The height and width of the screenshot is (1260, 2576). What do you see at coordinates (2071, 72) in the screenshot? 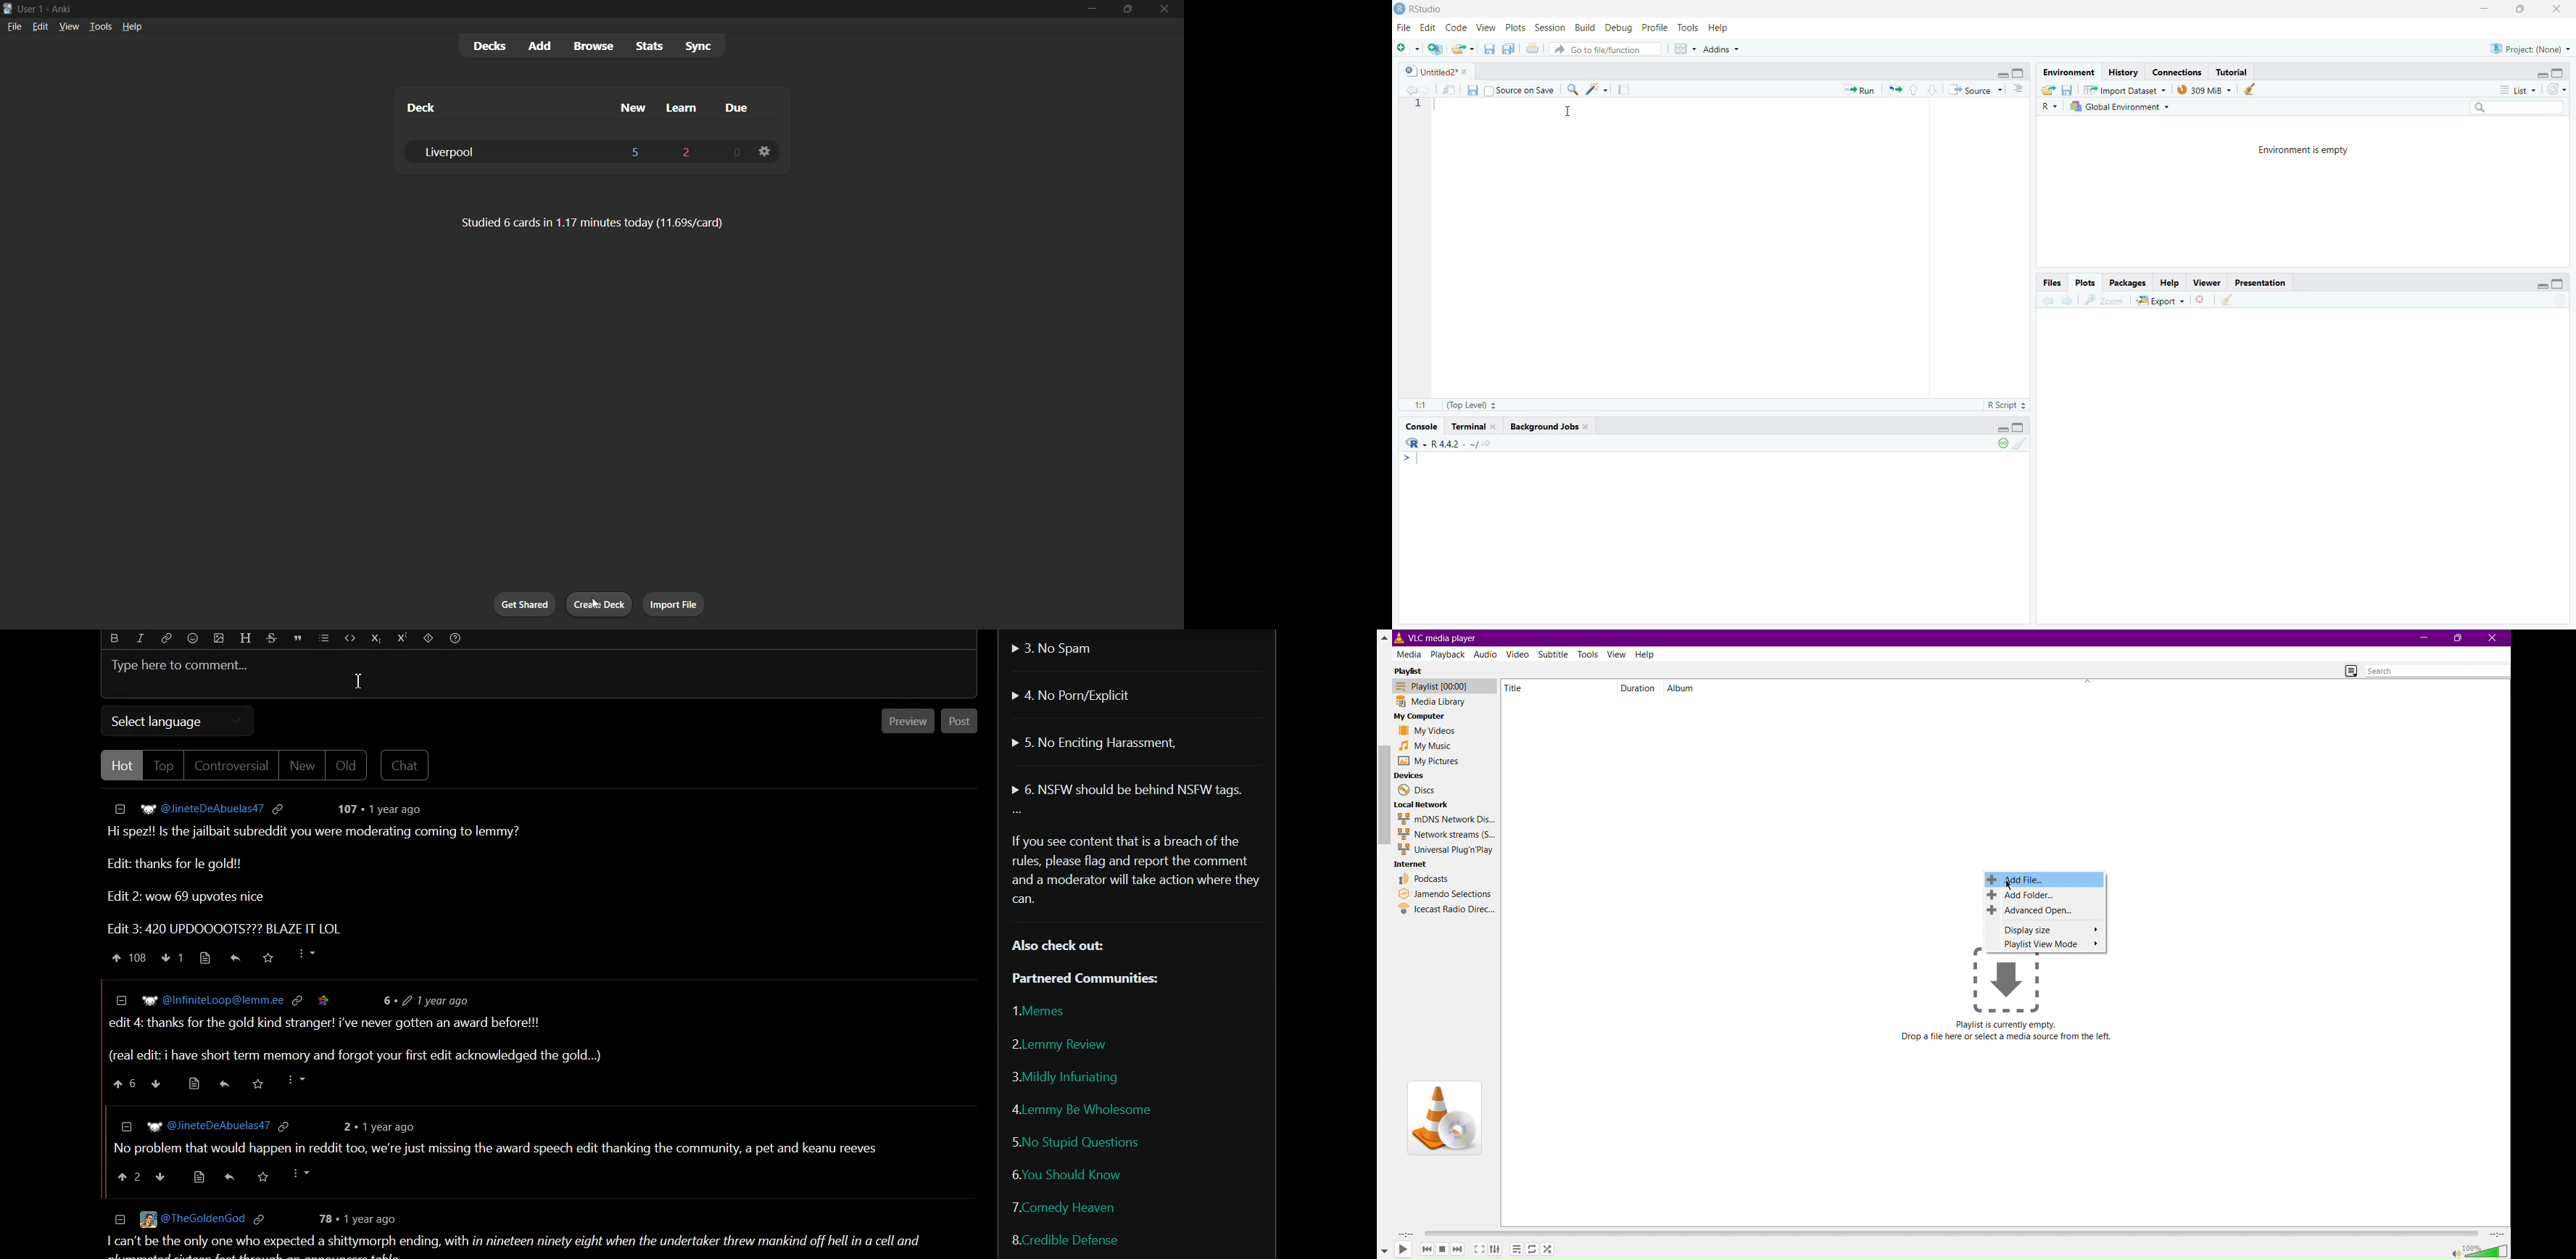
I see `Environment` at bounding box center [2071, 72].